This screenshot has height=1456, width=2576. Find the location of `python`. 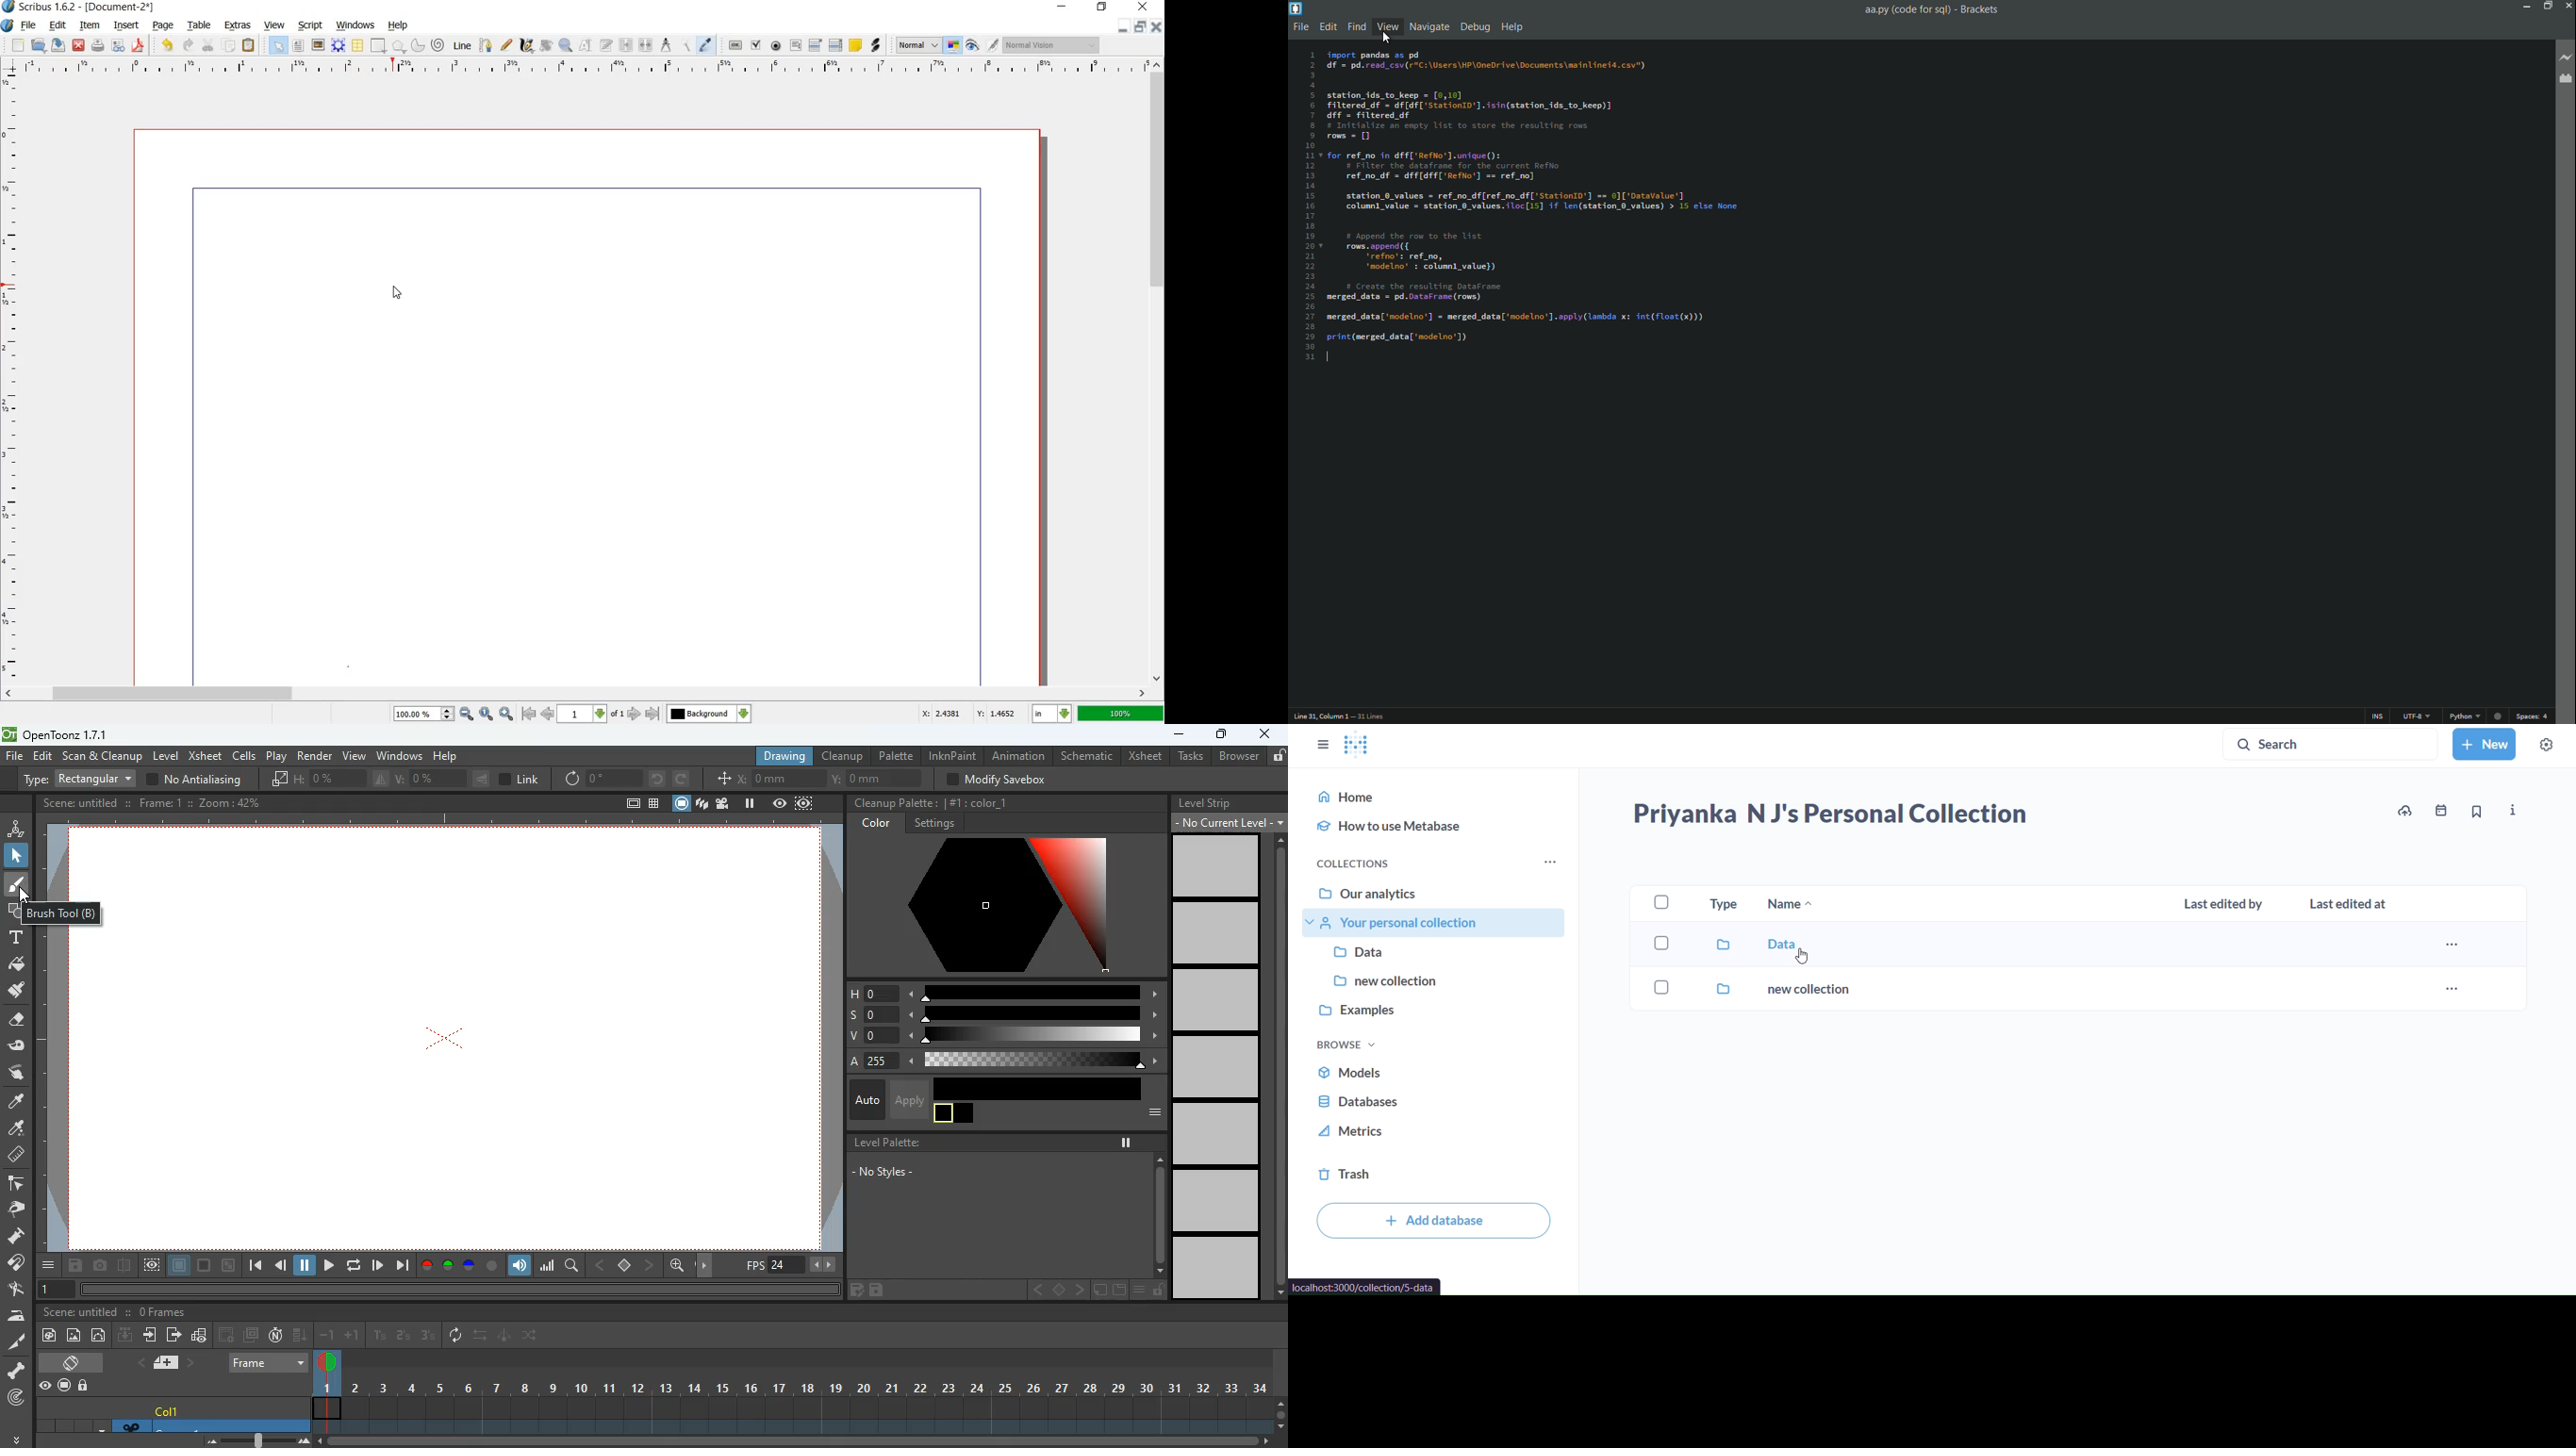

python is located at coordinates (2466, 715).